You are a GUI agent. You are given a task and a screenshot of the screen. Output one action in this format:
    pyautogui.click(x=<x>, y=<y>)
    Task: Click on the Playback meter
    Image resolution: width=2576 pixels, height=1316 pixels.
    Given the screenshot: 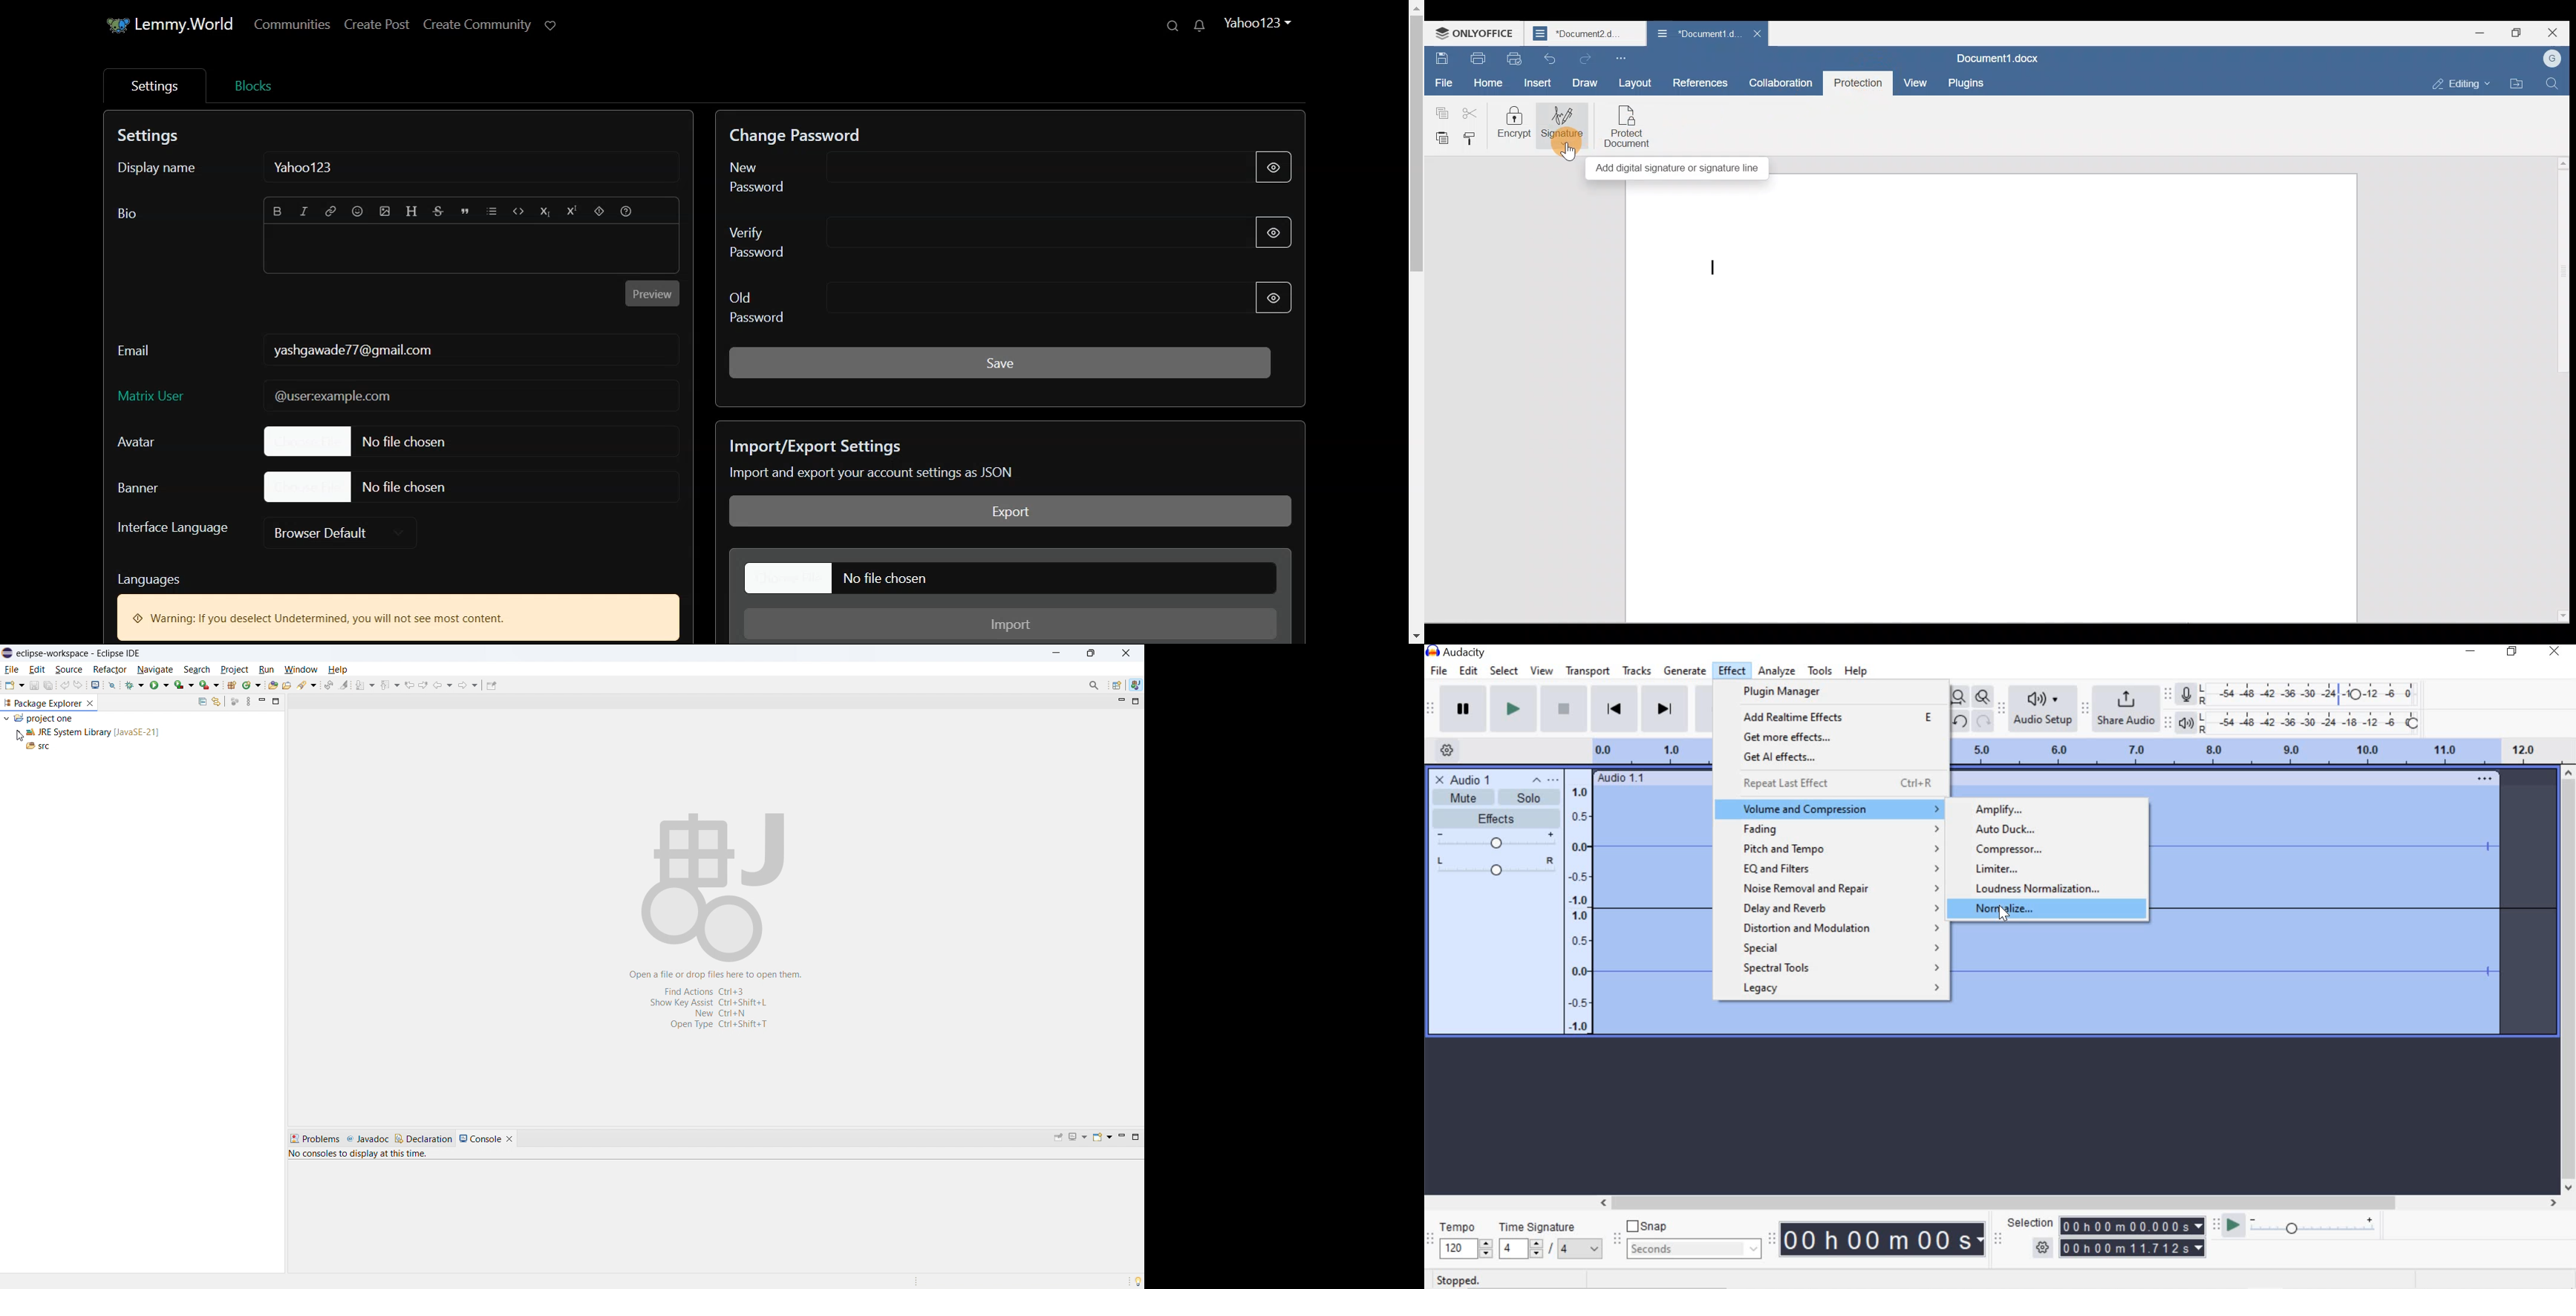 What is the action you would take?
    pyautogui.click(x=2188, y=723)
    